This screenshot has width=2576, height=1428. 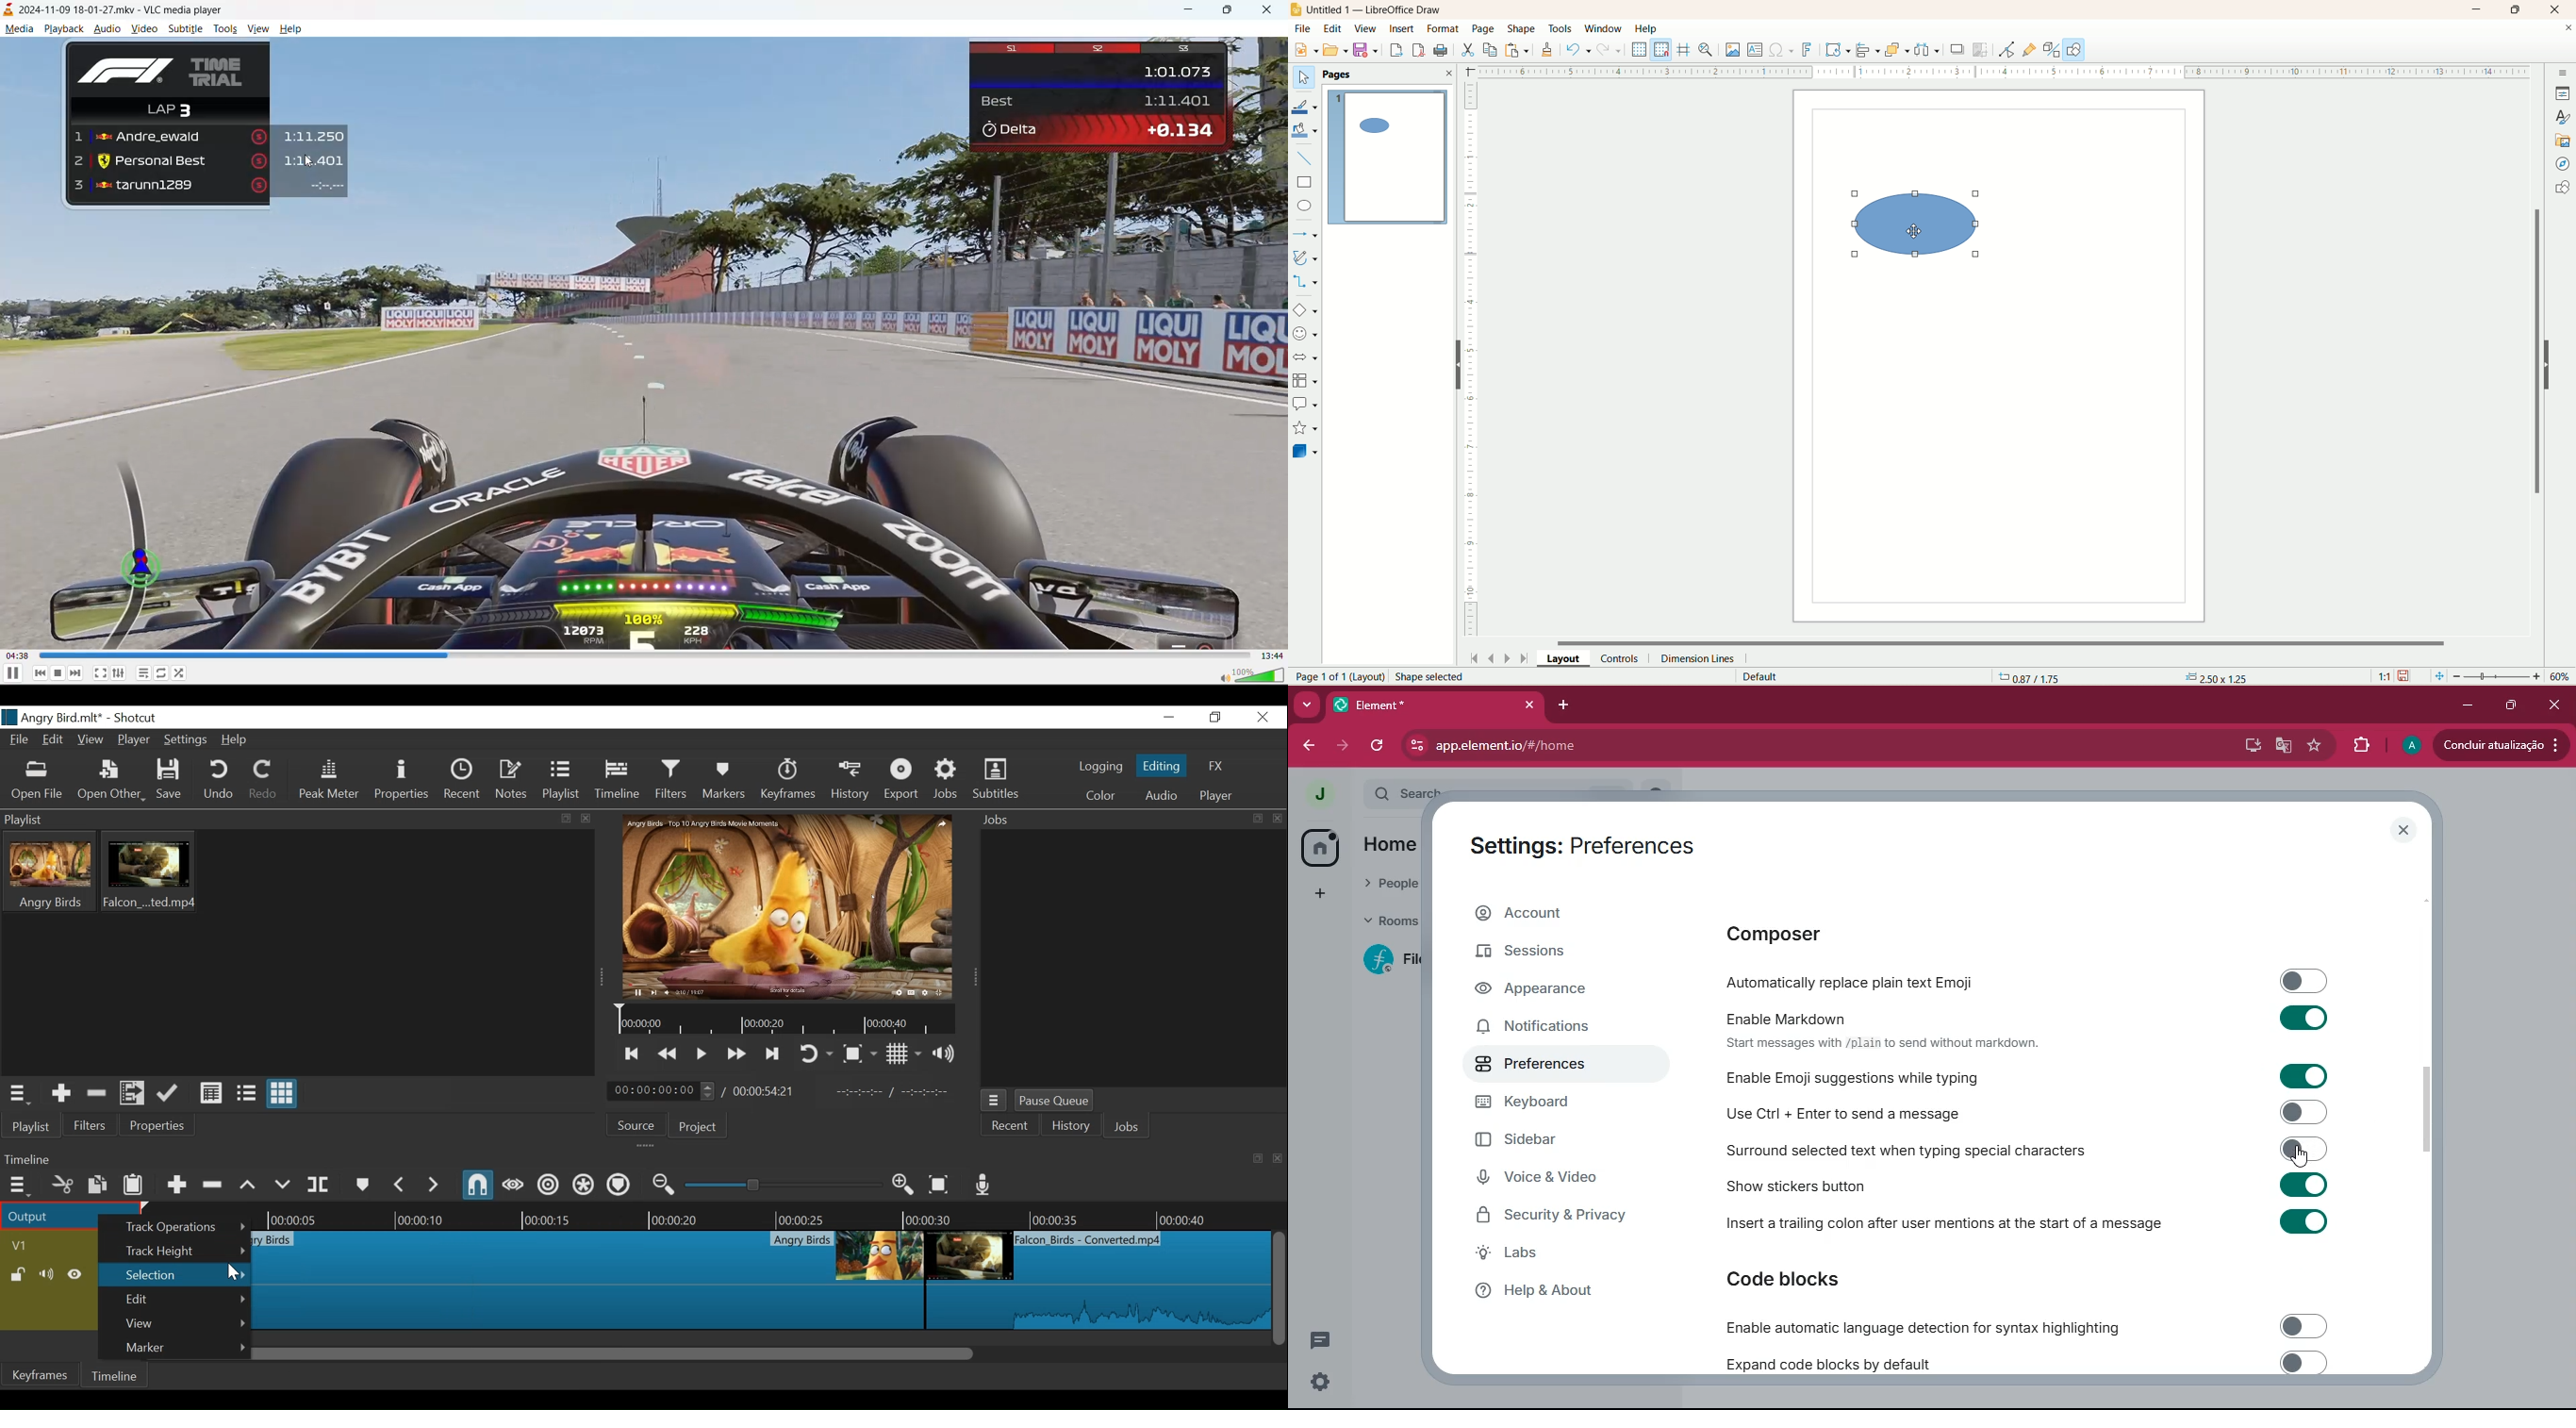 I want to click on arrange, so click(x=1897, y=51).